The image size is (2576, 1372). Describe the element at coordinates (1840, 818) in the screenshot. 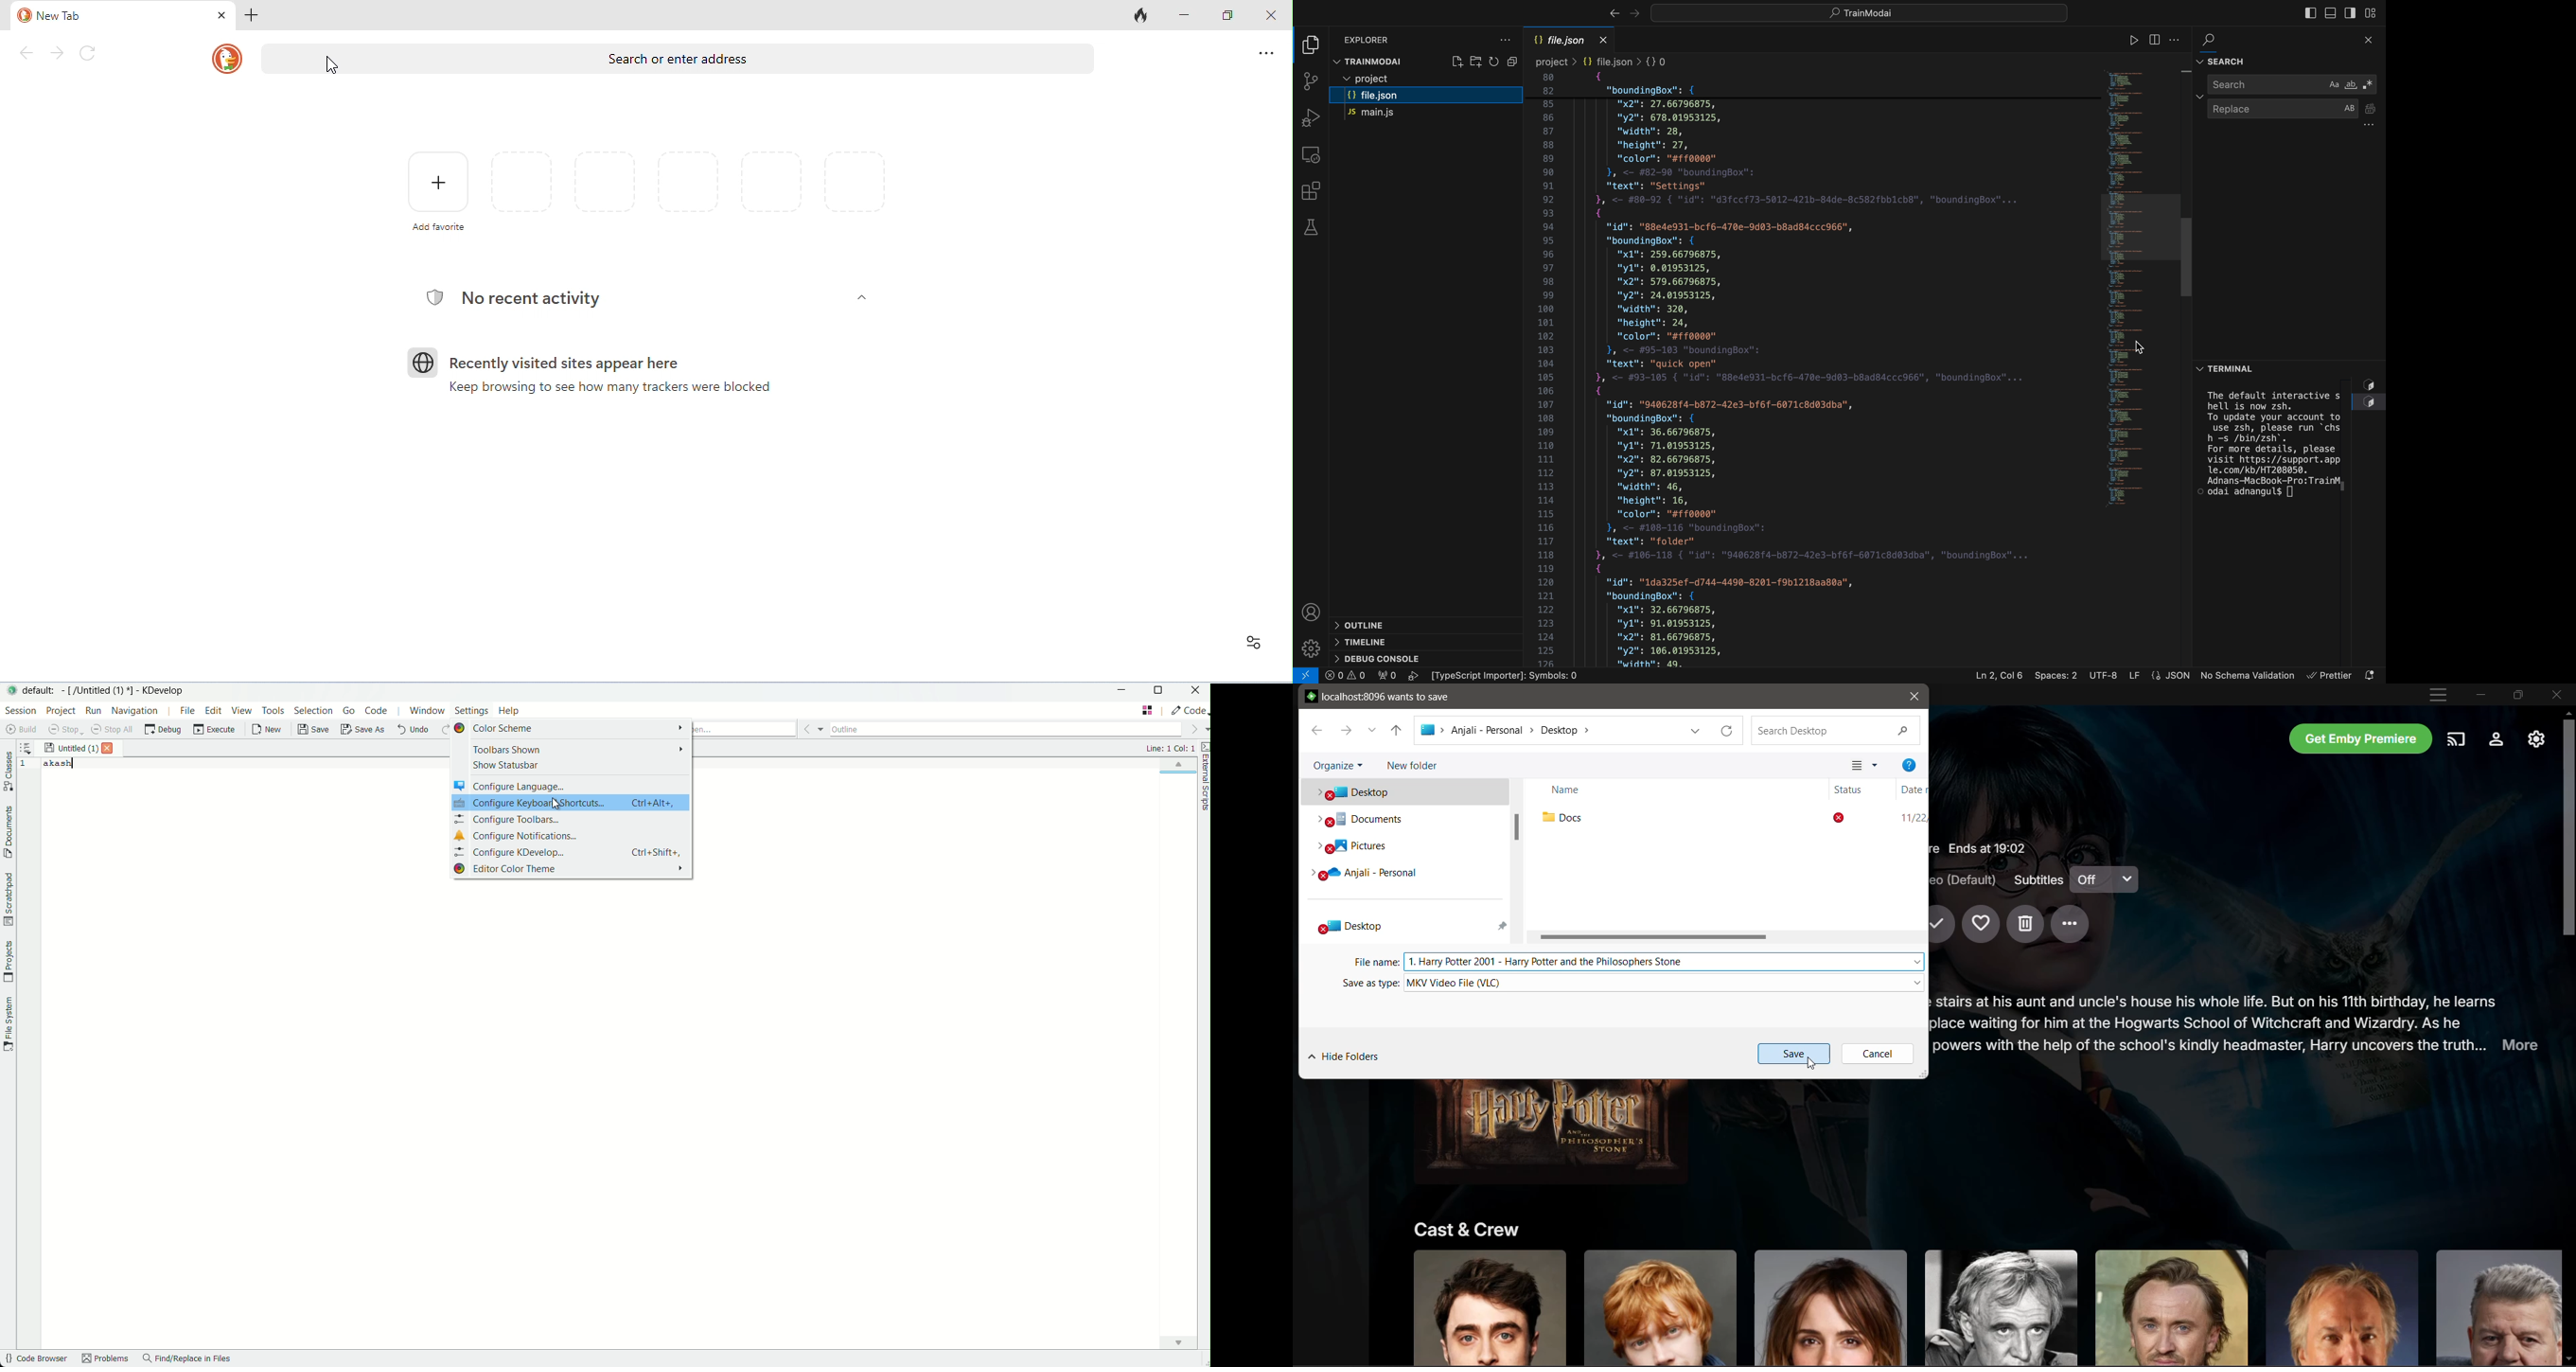

I see `Status of folder` at that location.